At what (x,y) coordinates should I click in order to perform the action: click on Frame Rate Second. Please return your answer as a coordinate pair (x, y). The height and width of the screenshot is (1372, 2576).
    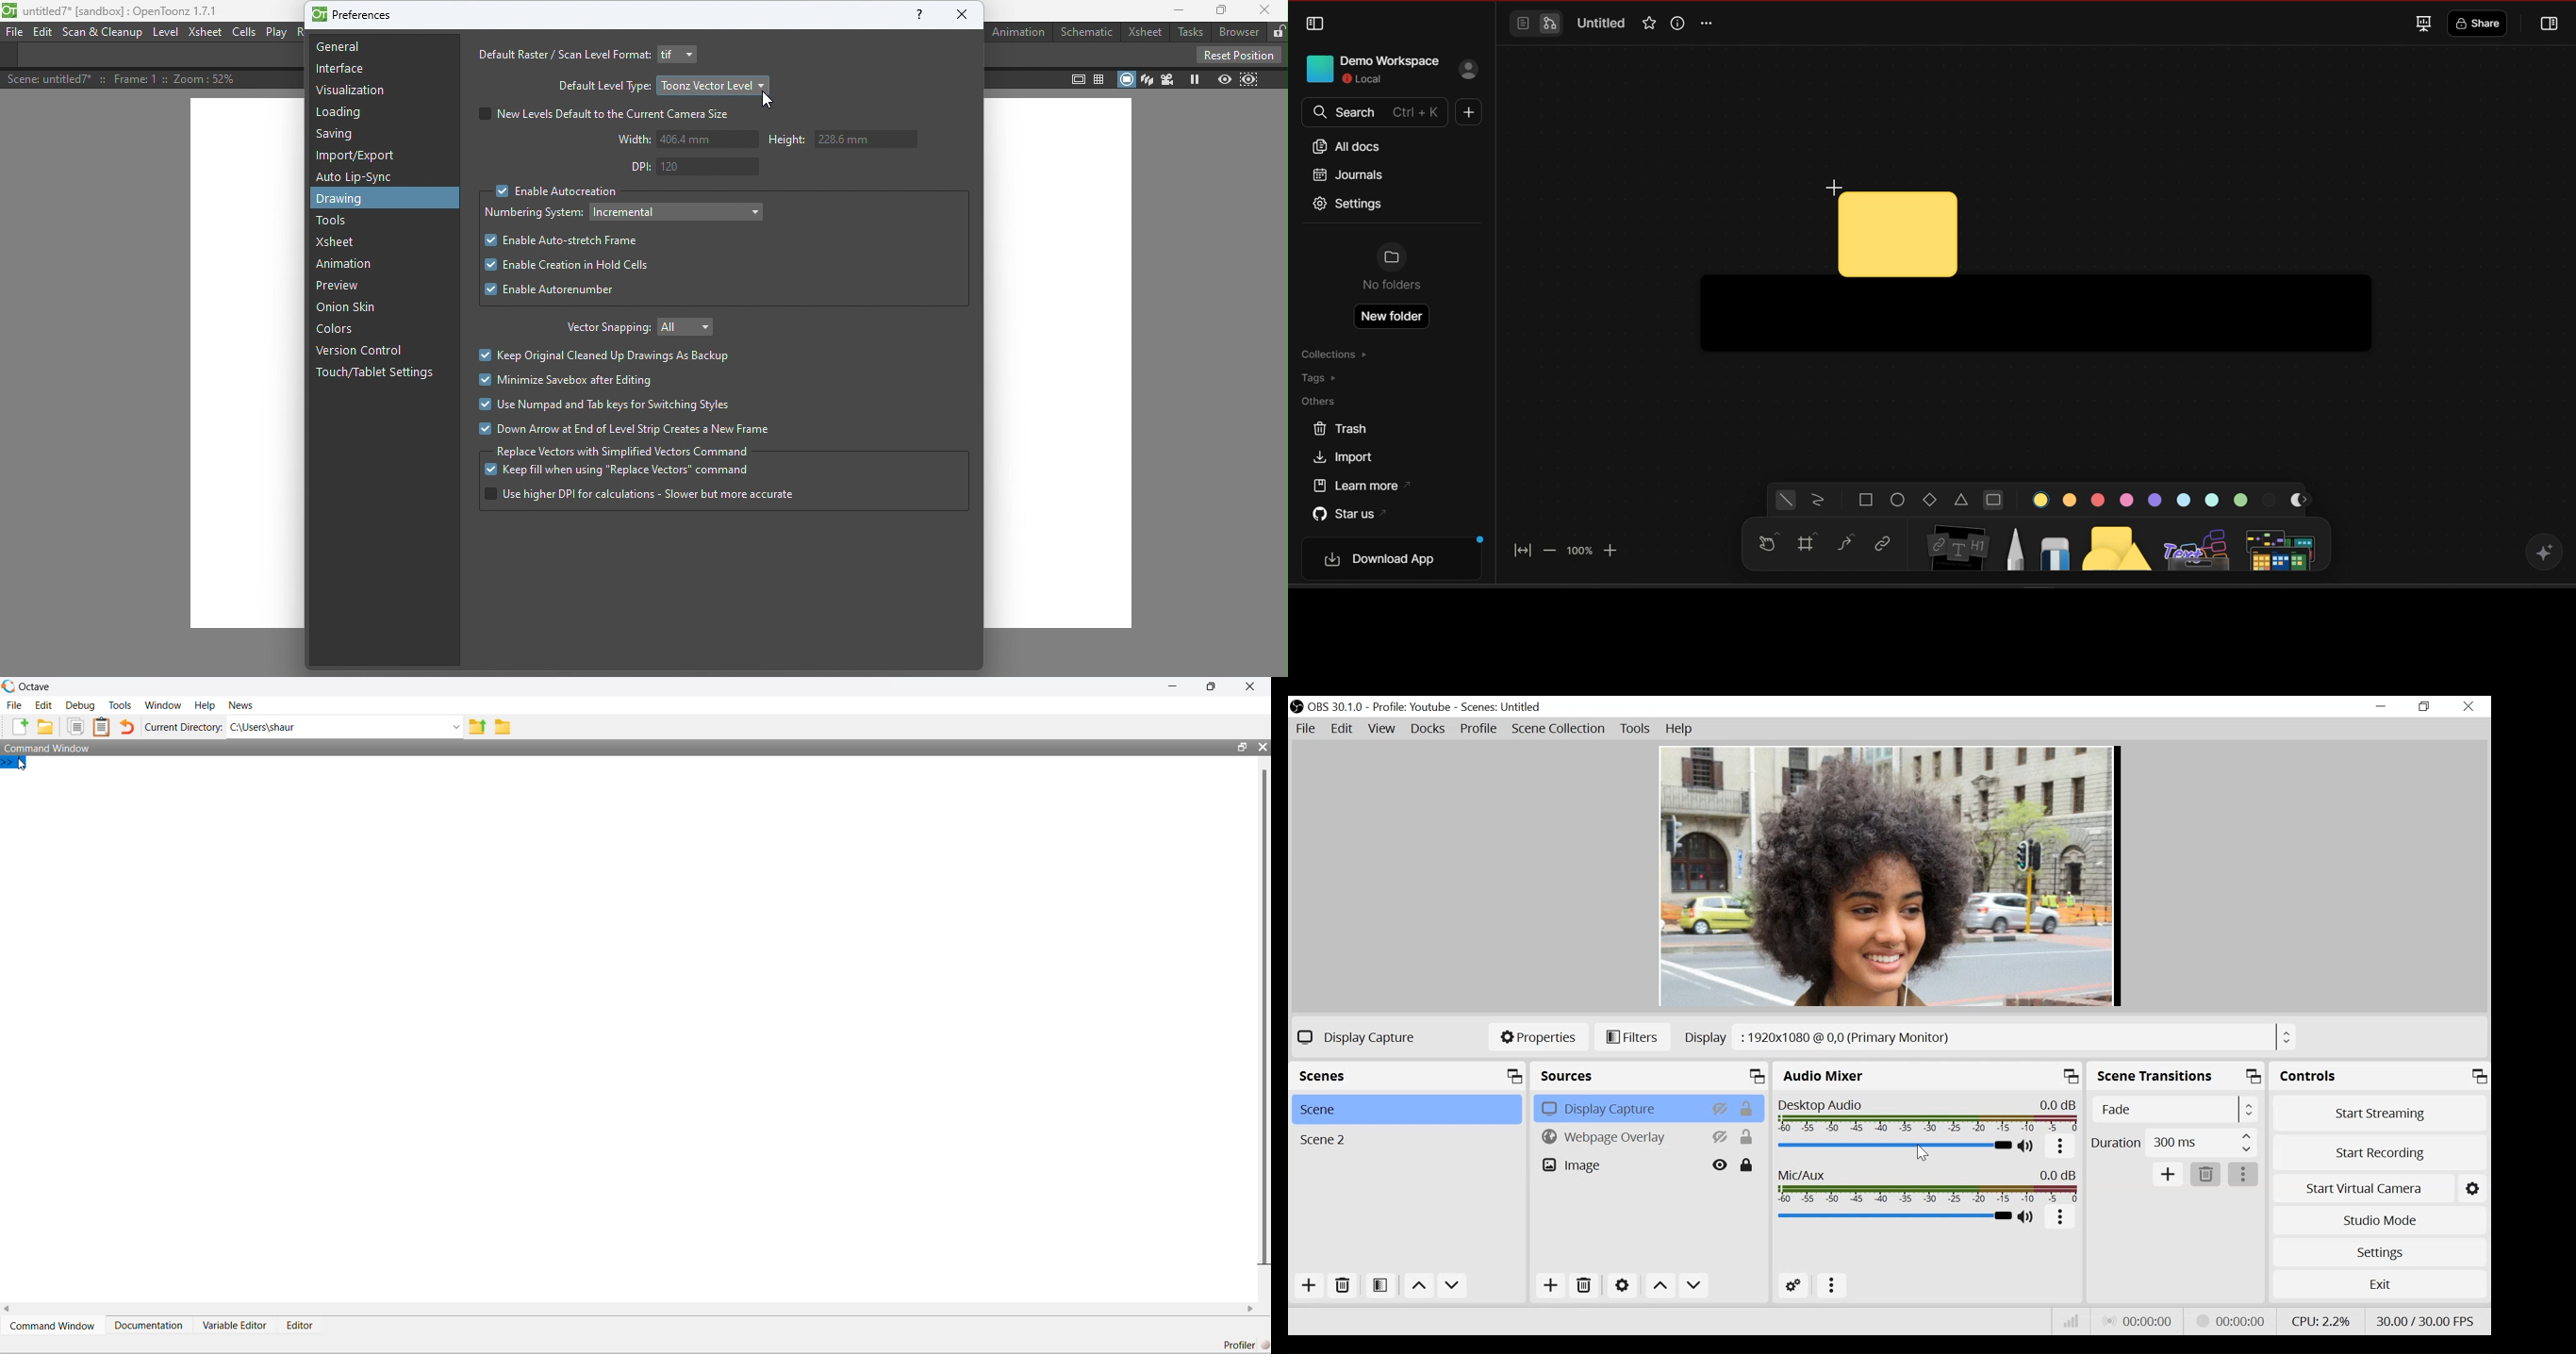
    Looking at the image, I should click on (2428, 1321).